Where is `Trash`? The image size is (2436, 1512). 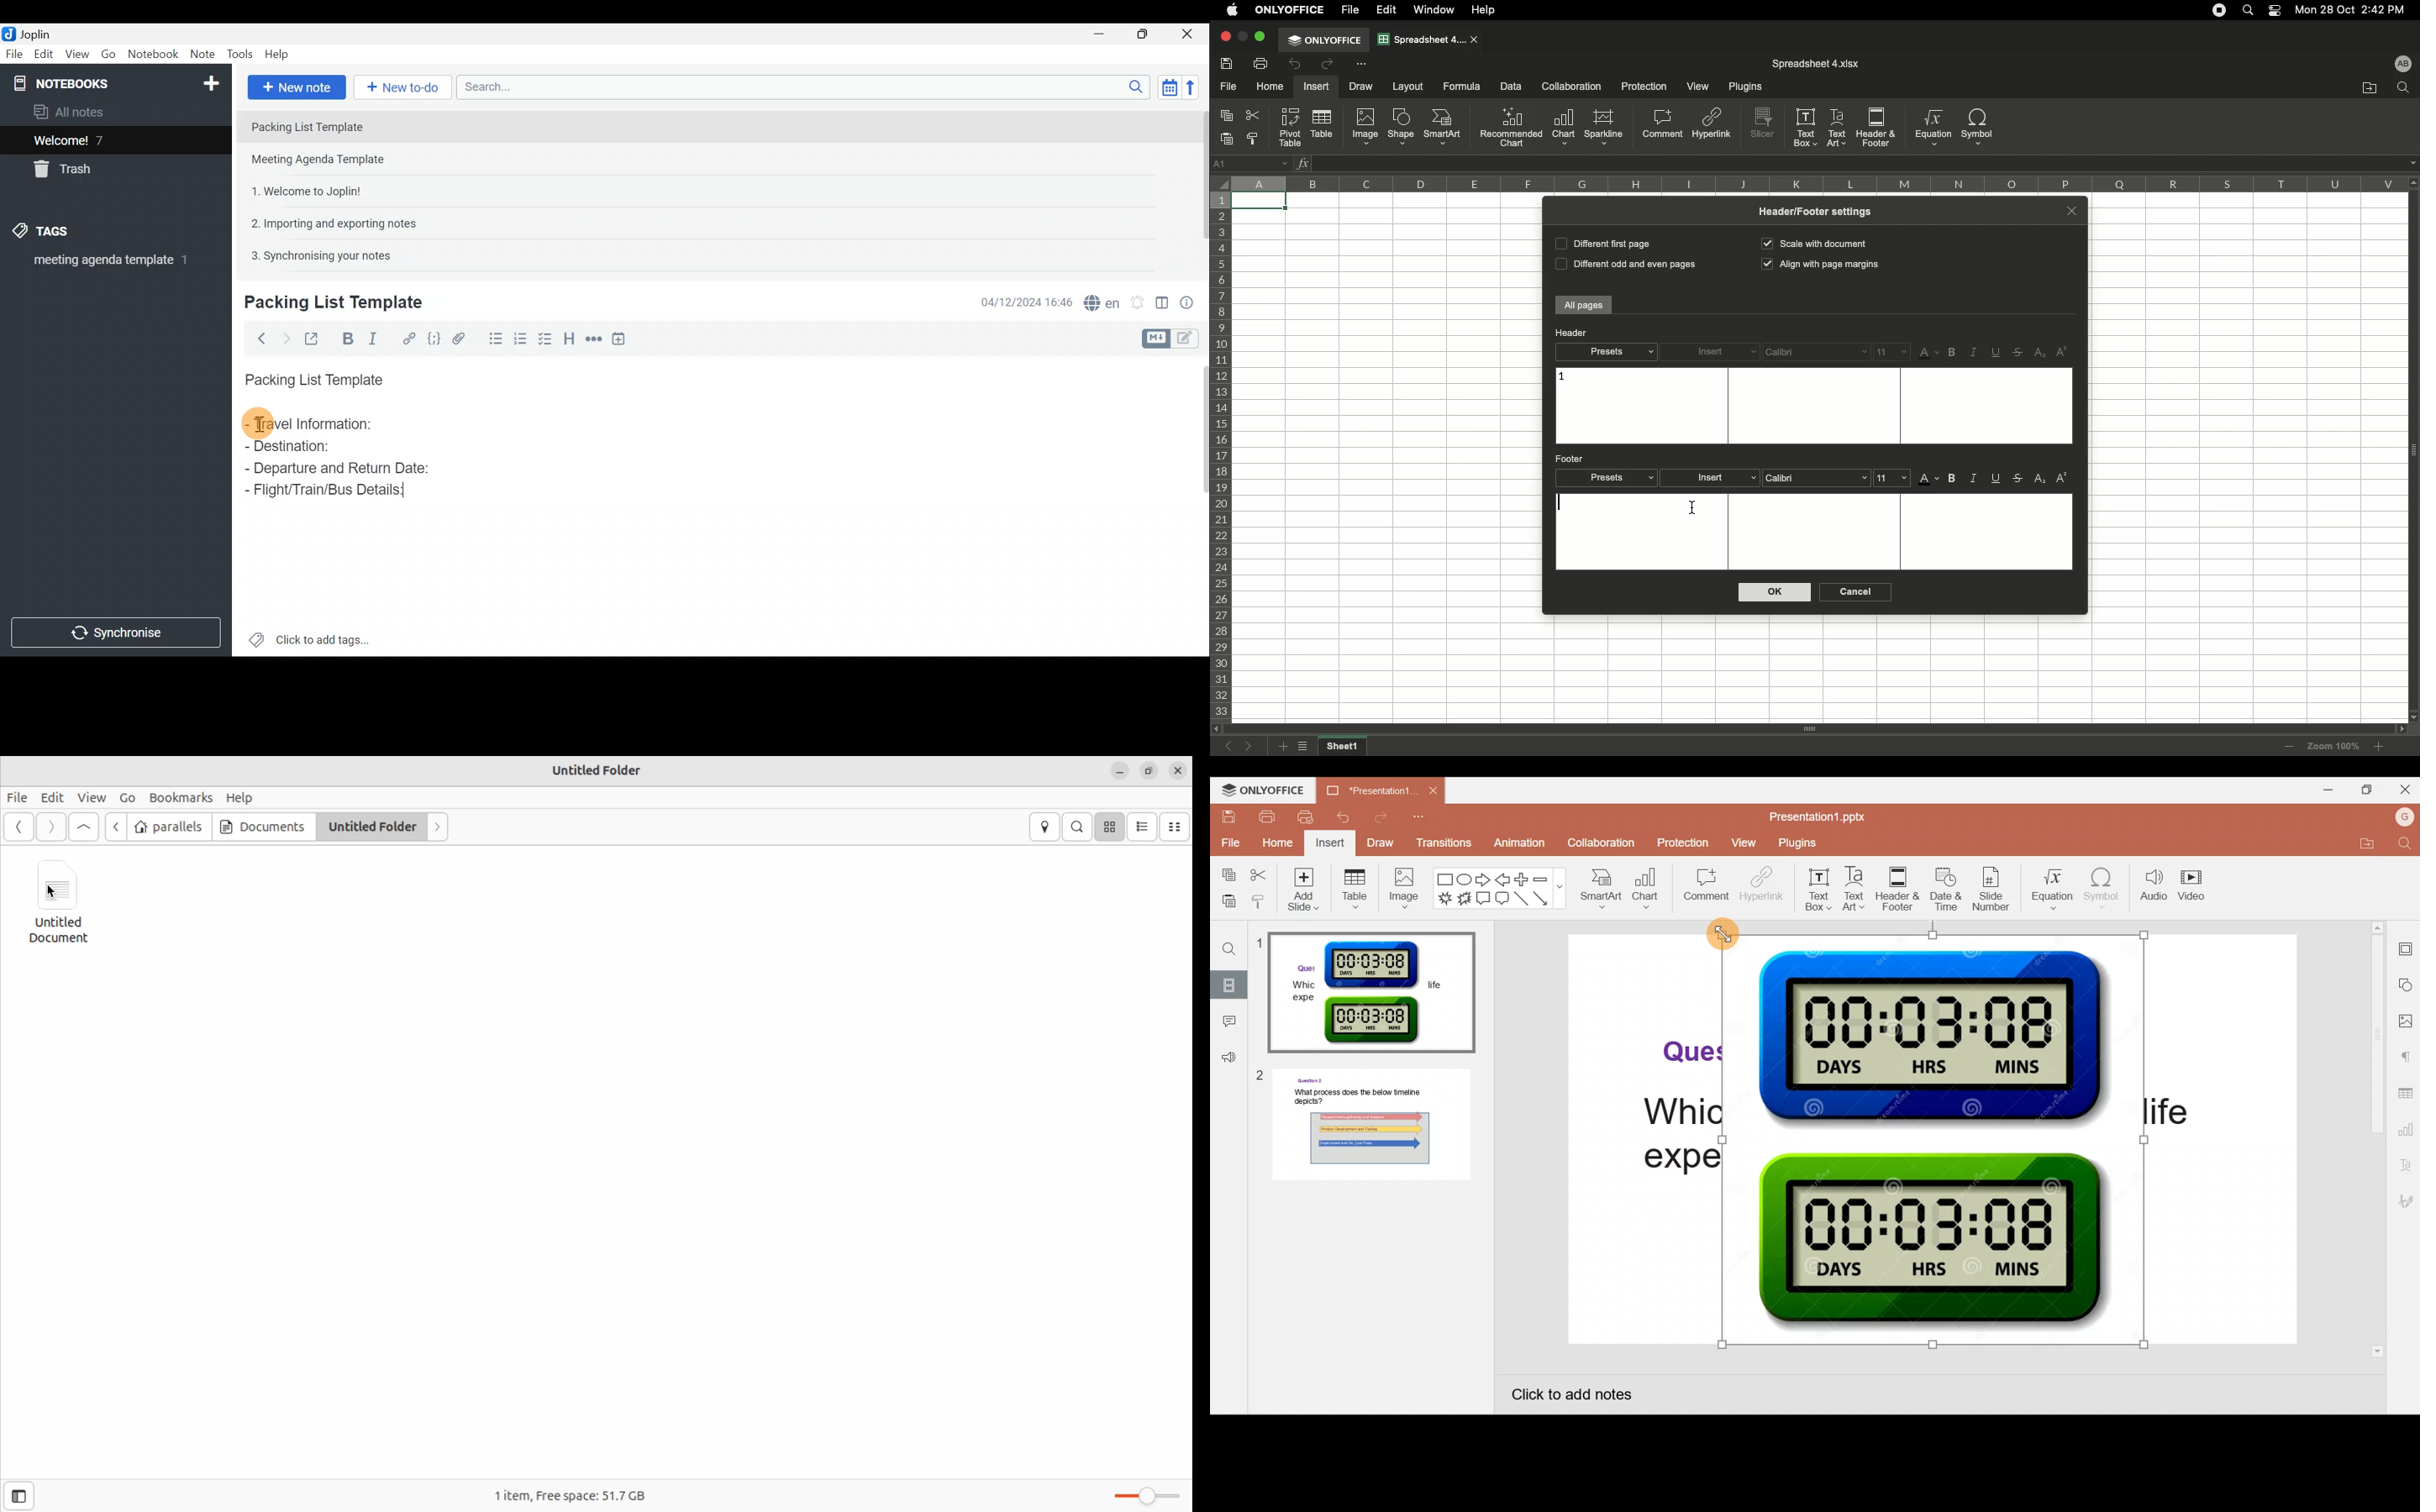 Trash is located at coordinates (67, 171).